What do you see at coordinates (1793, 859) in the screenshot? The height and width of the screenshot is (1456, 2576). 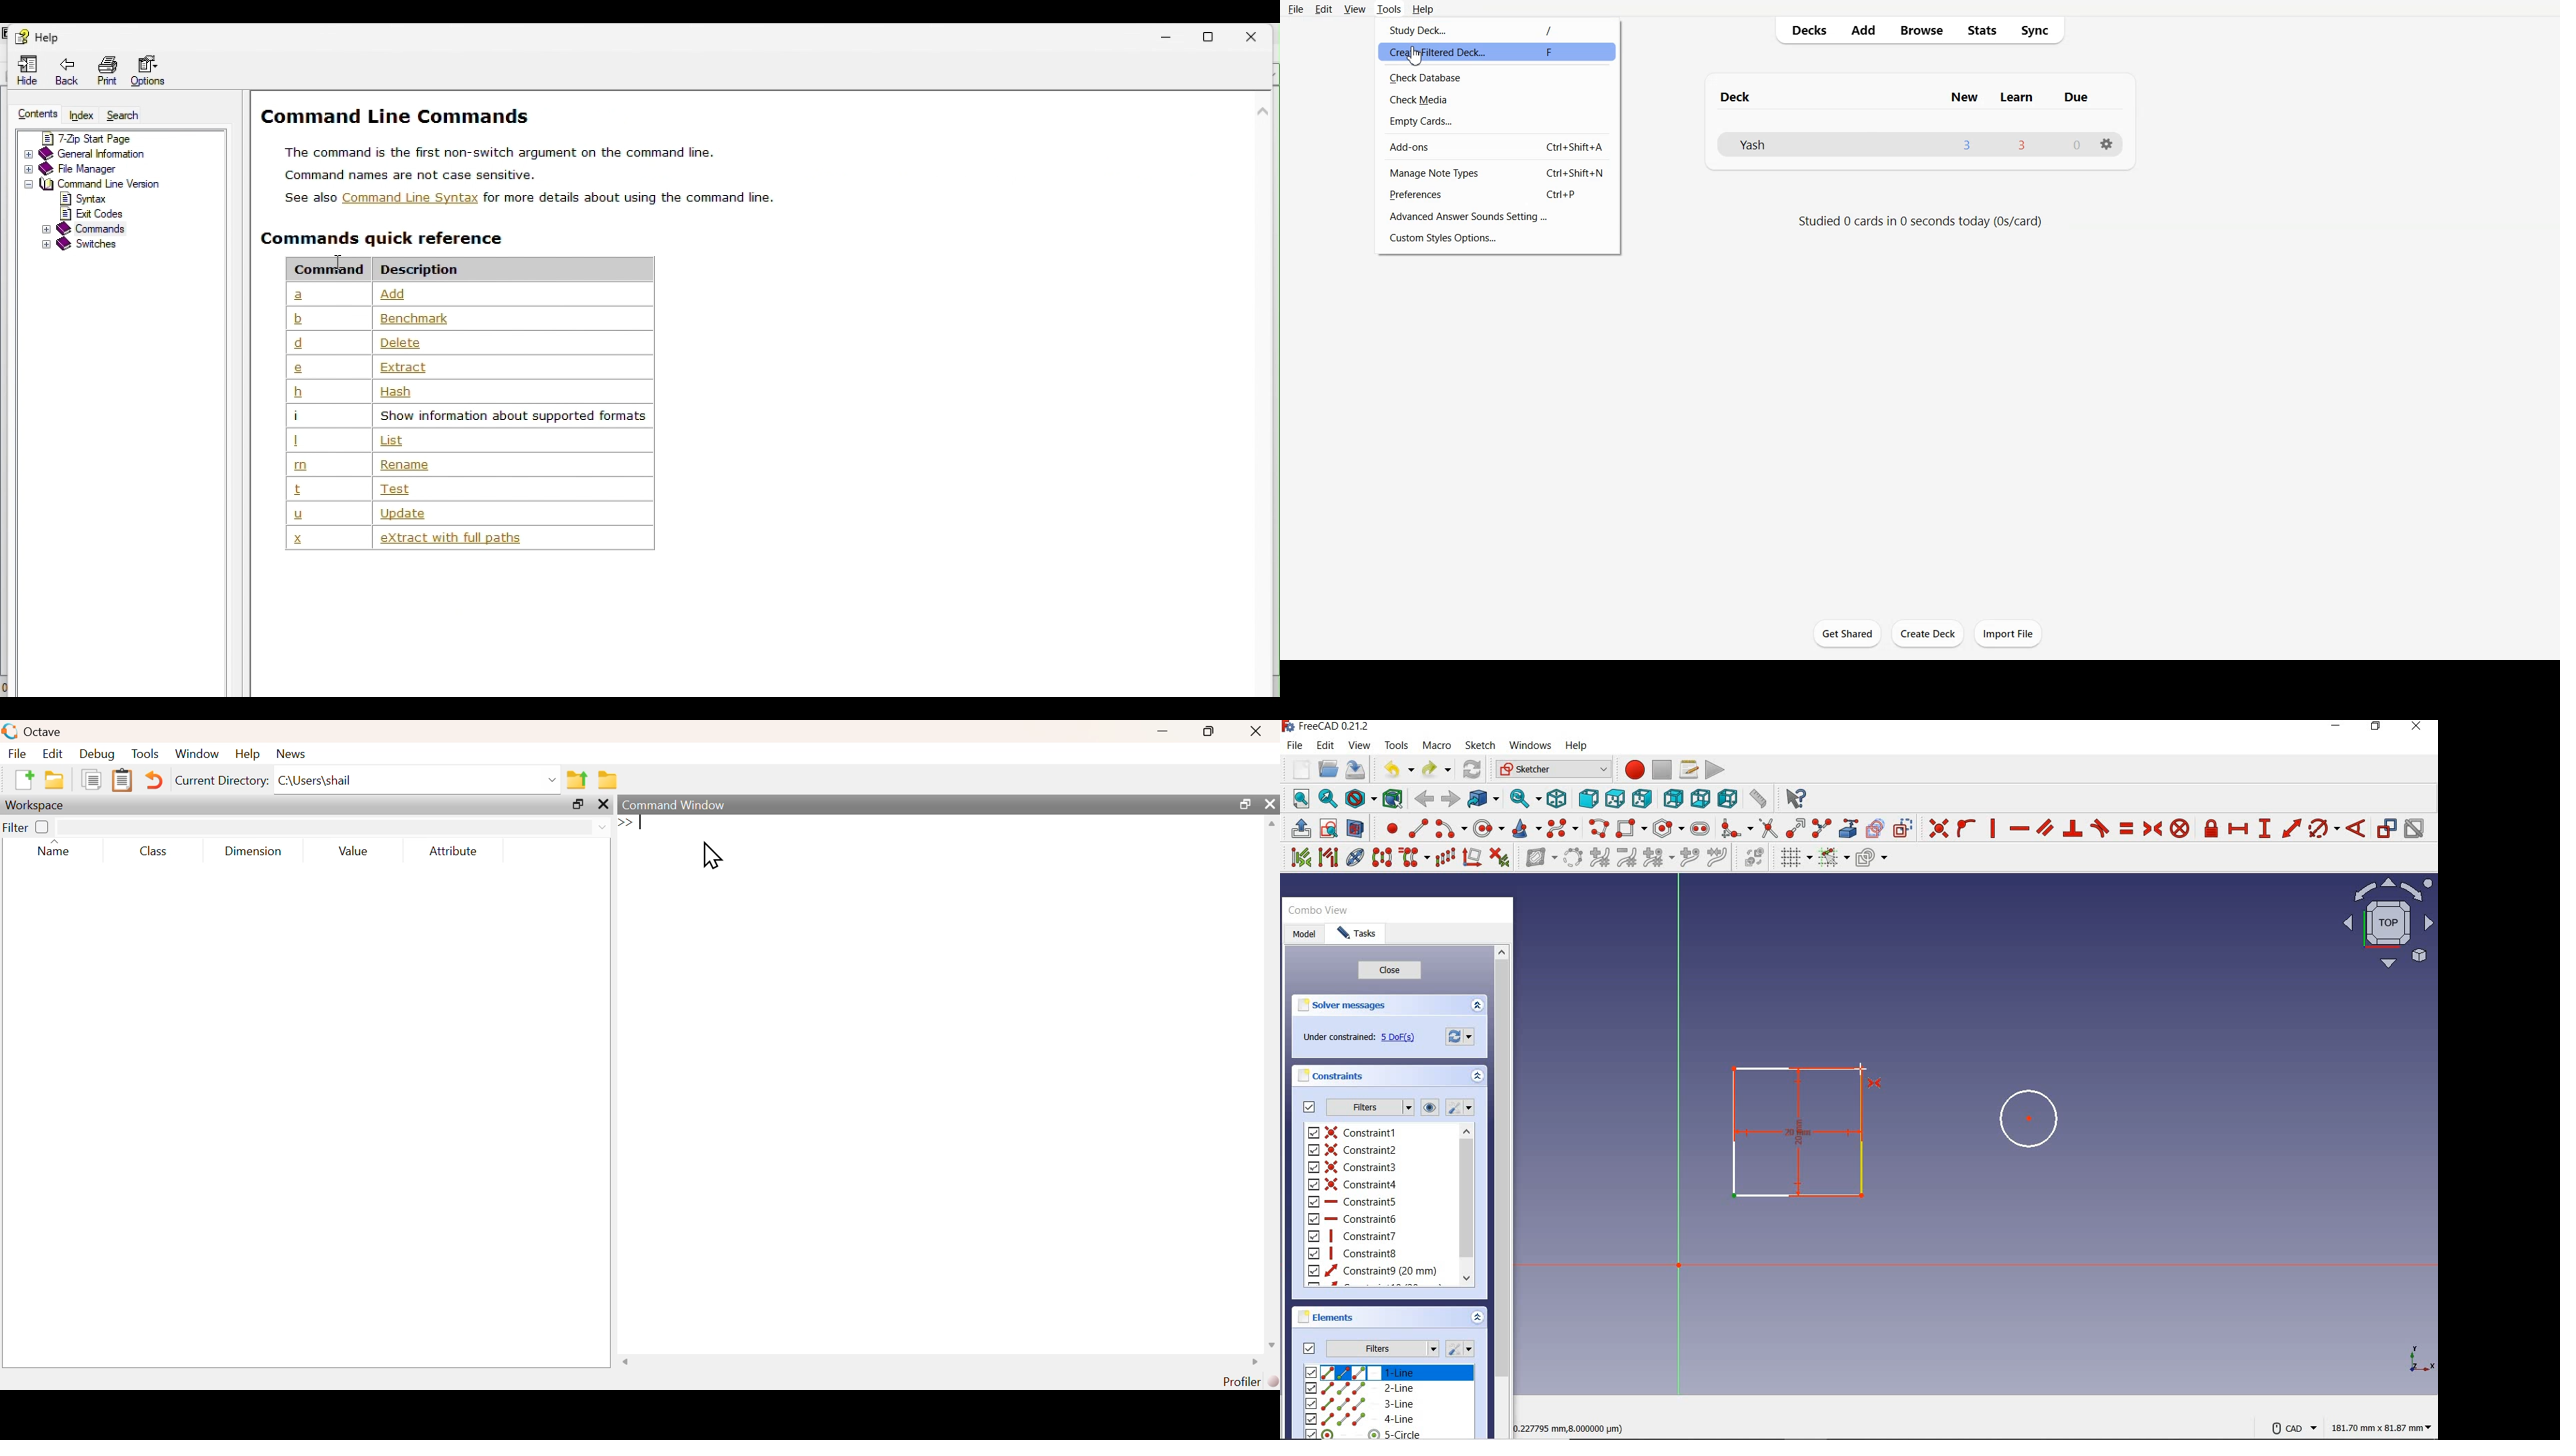 I see `toggle grid` at bounding box center [1793, 859].